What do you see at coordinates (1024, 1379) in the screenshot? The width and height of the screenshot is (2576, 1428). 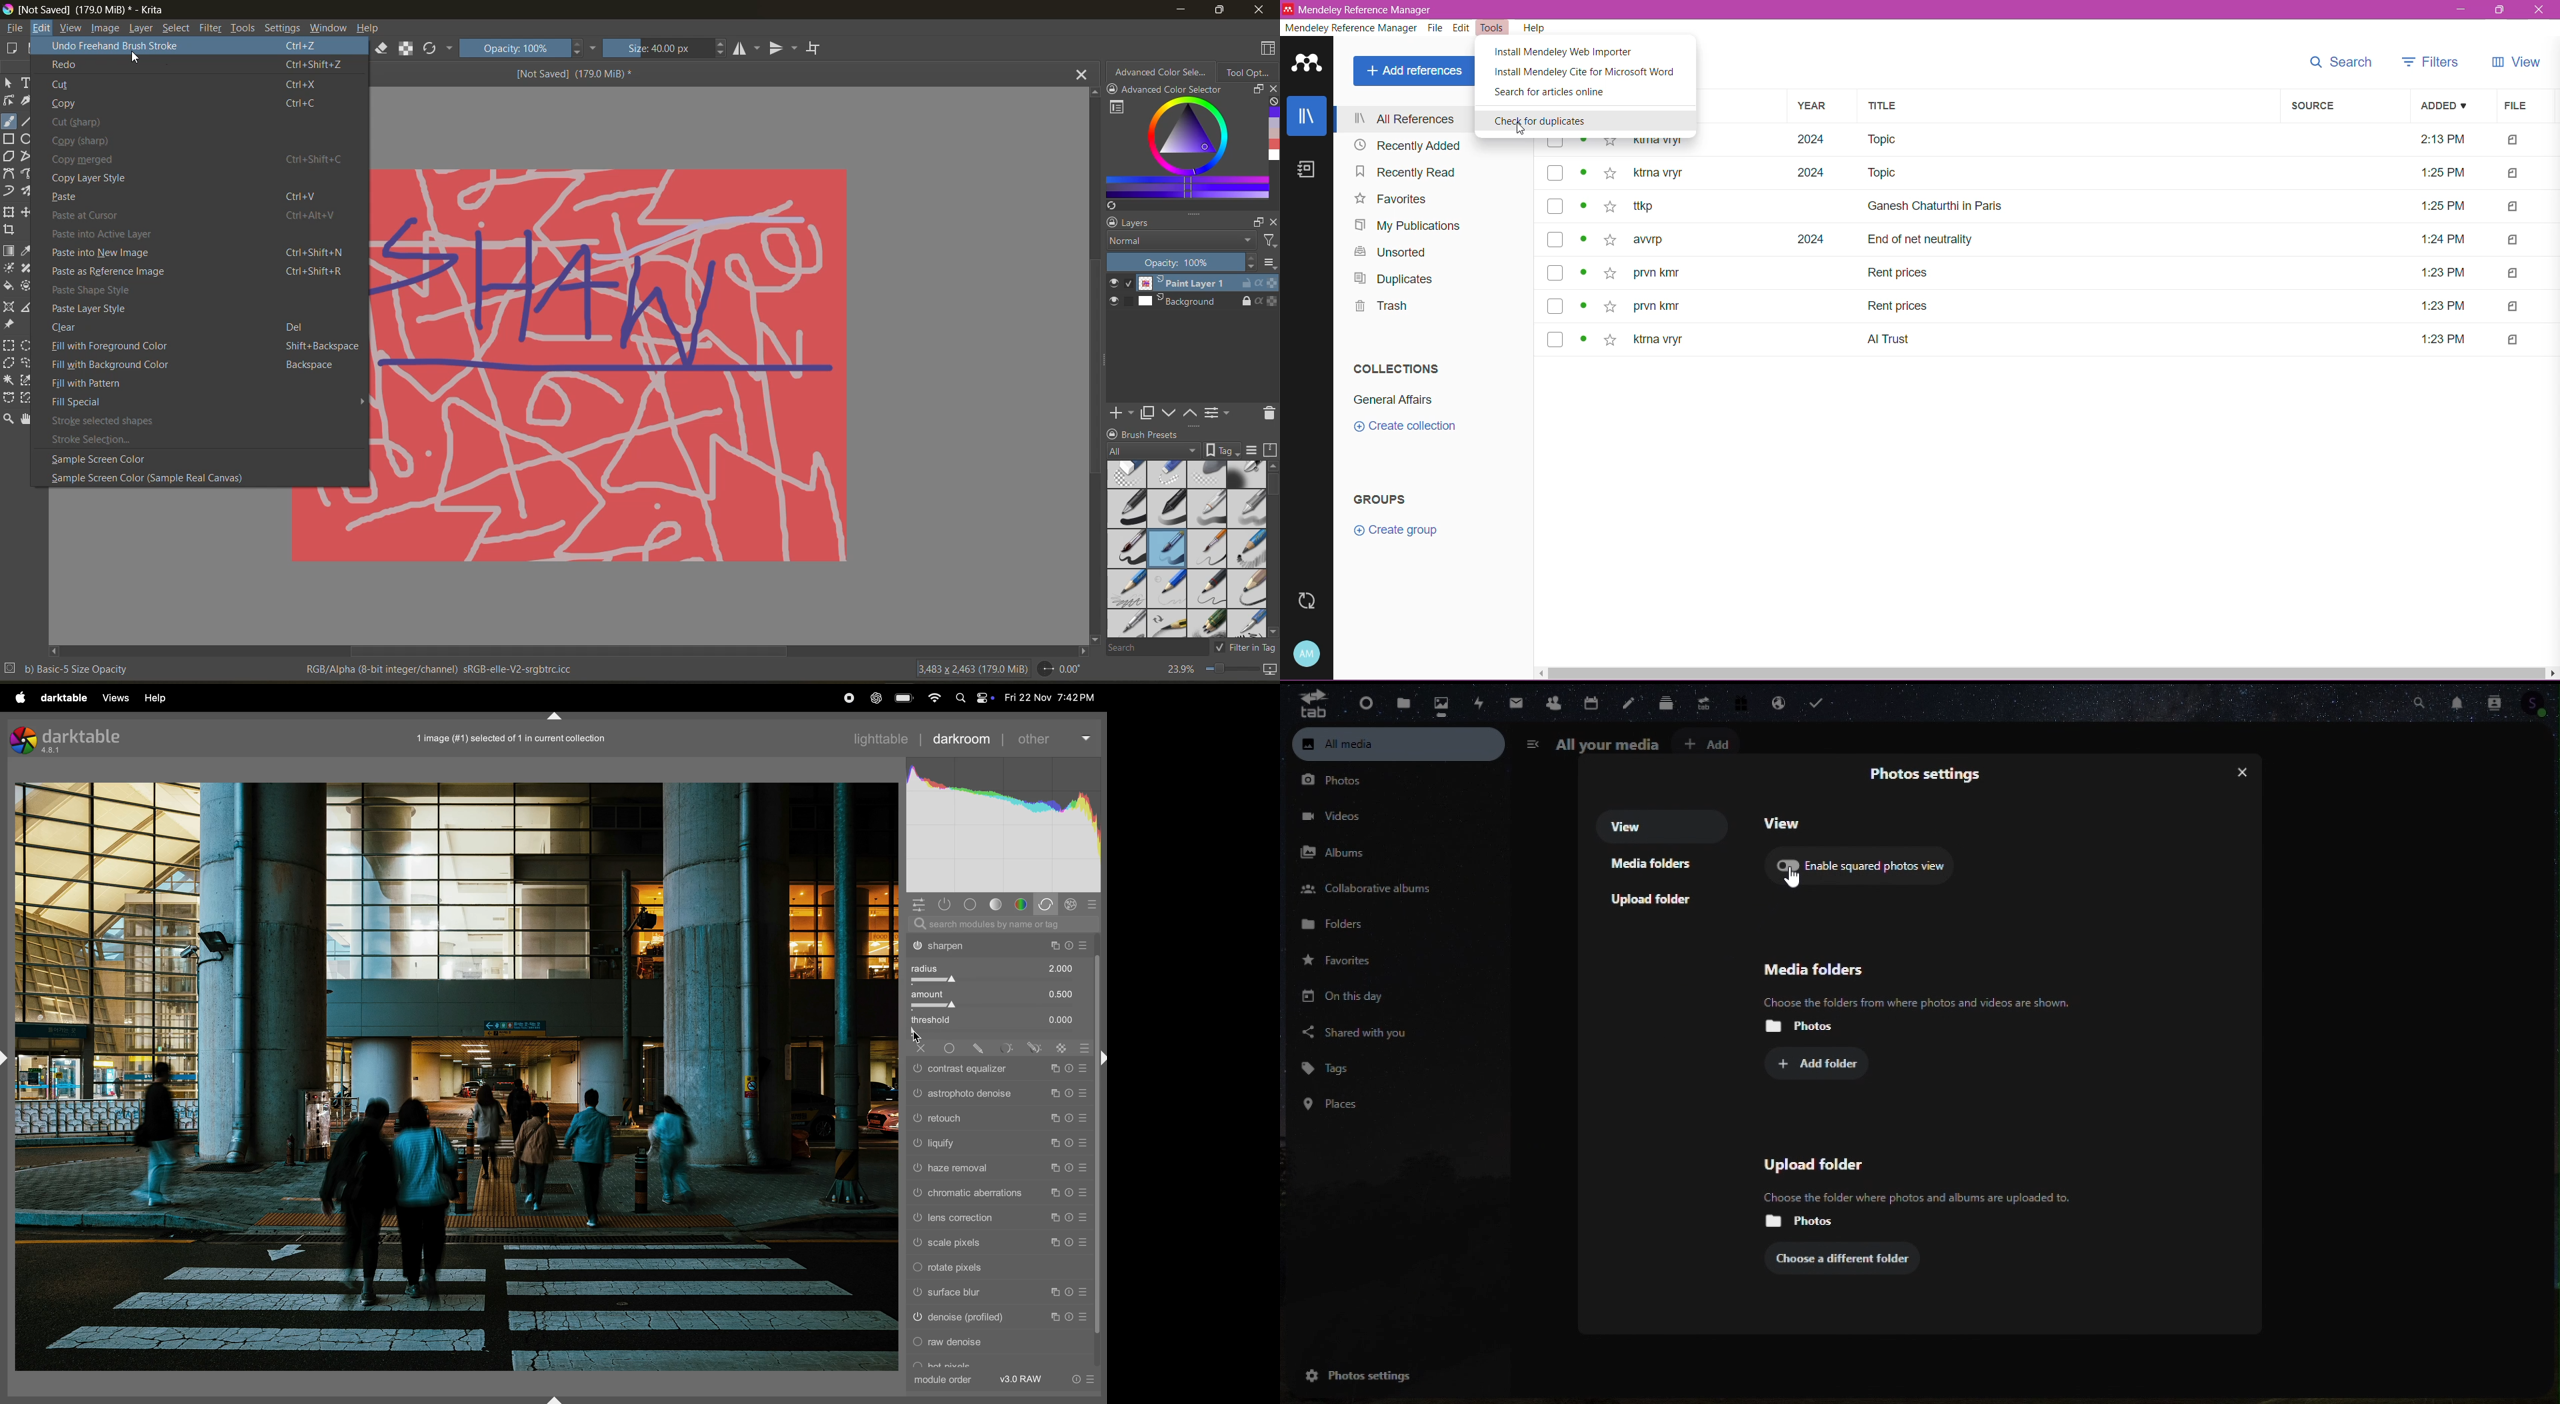 I see `v 3 raw` at bounding box center [1024, 1379].